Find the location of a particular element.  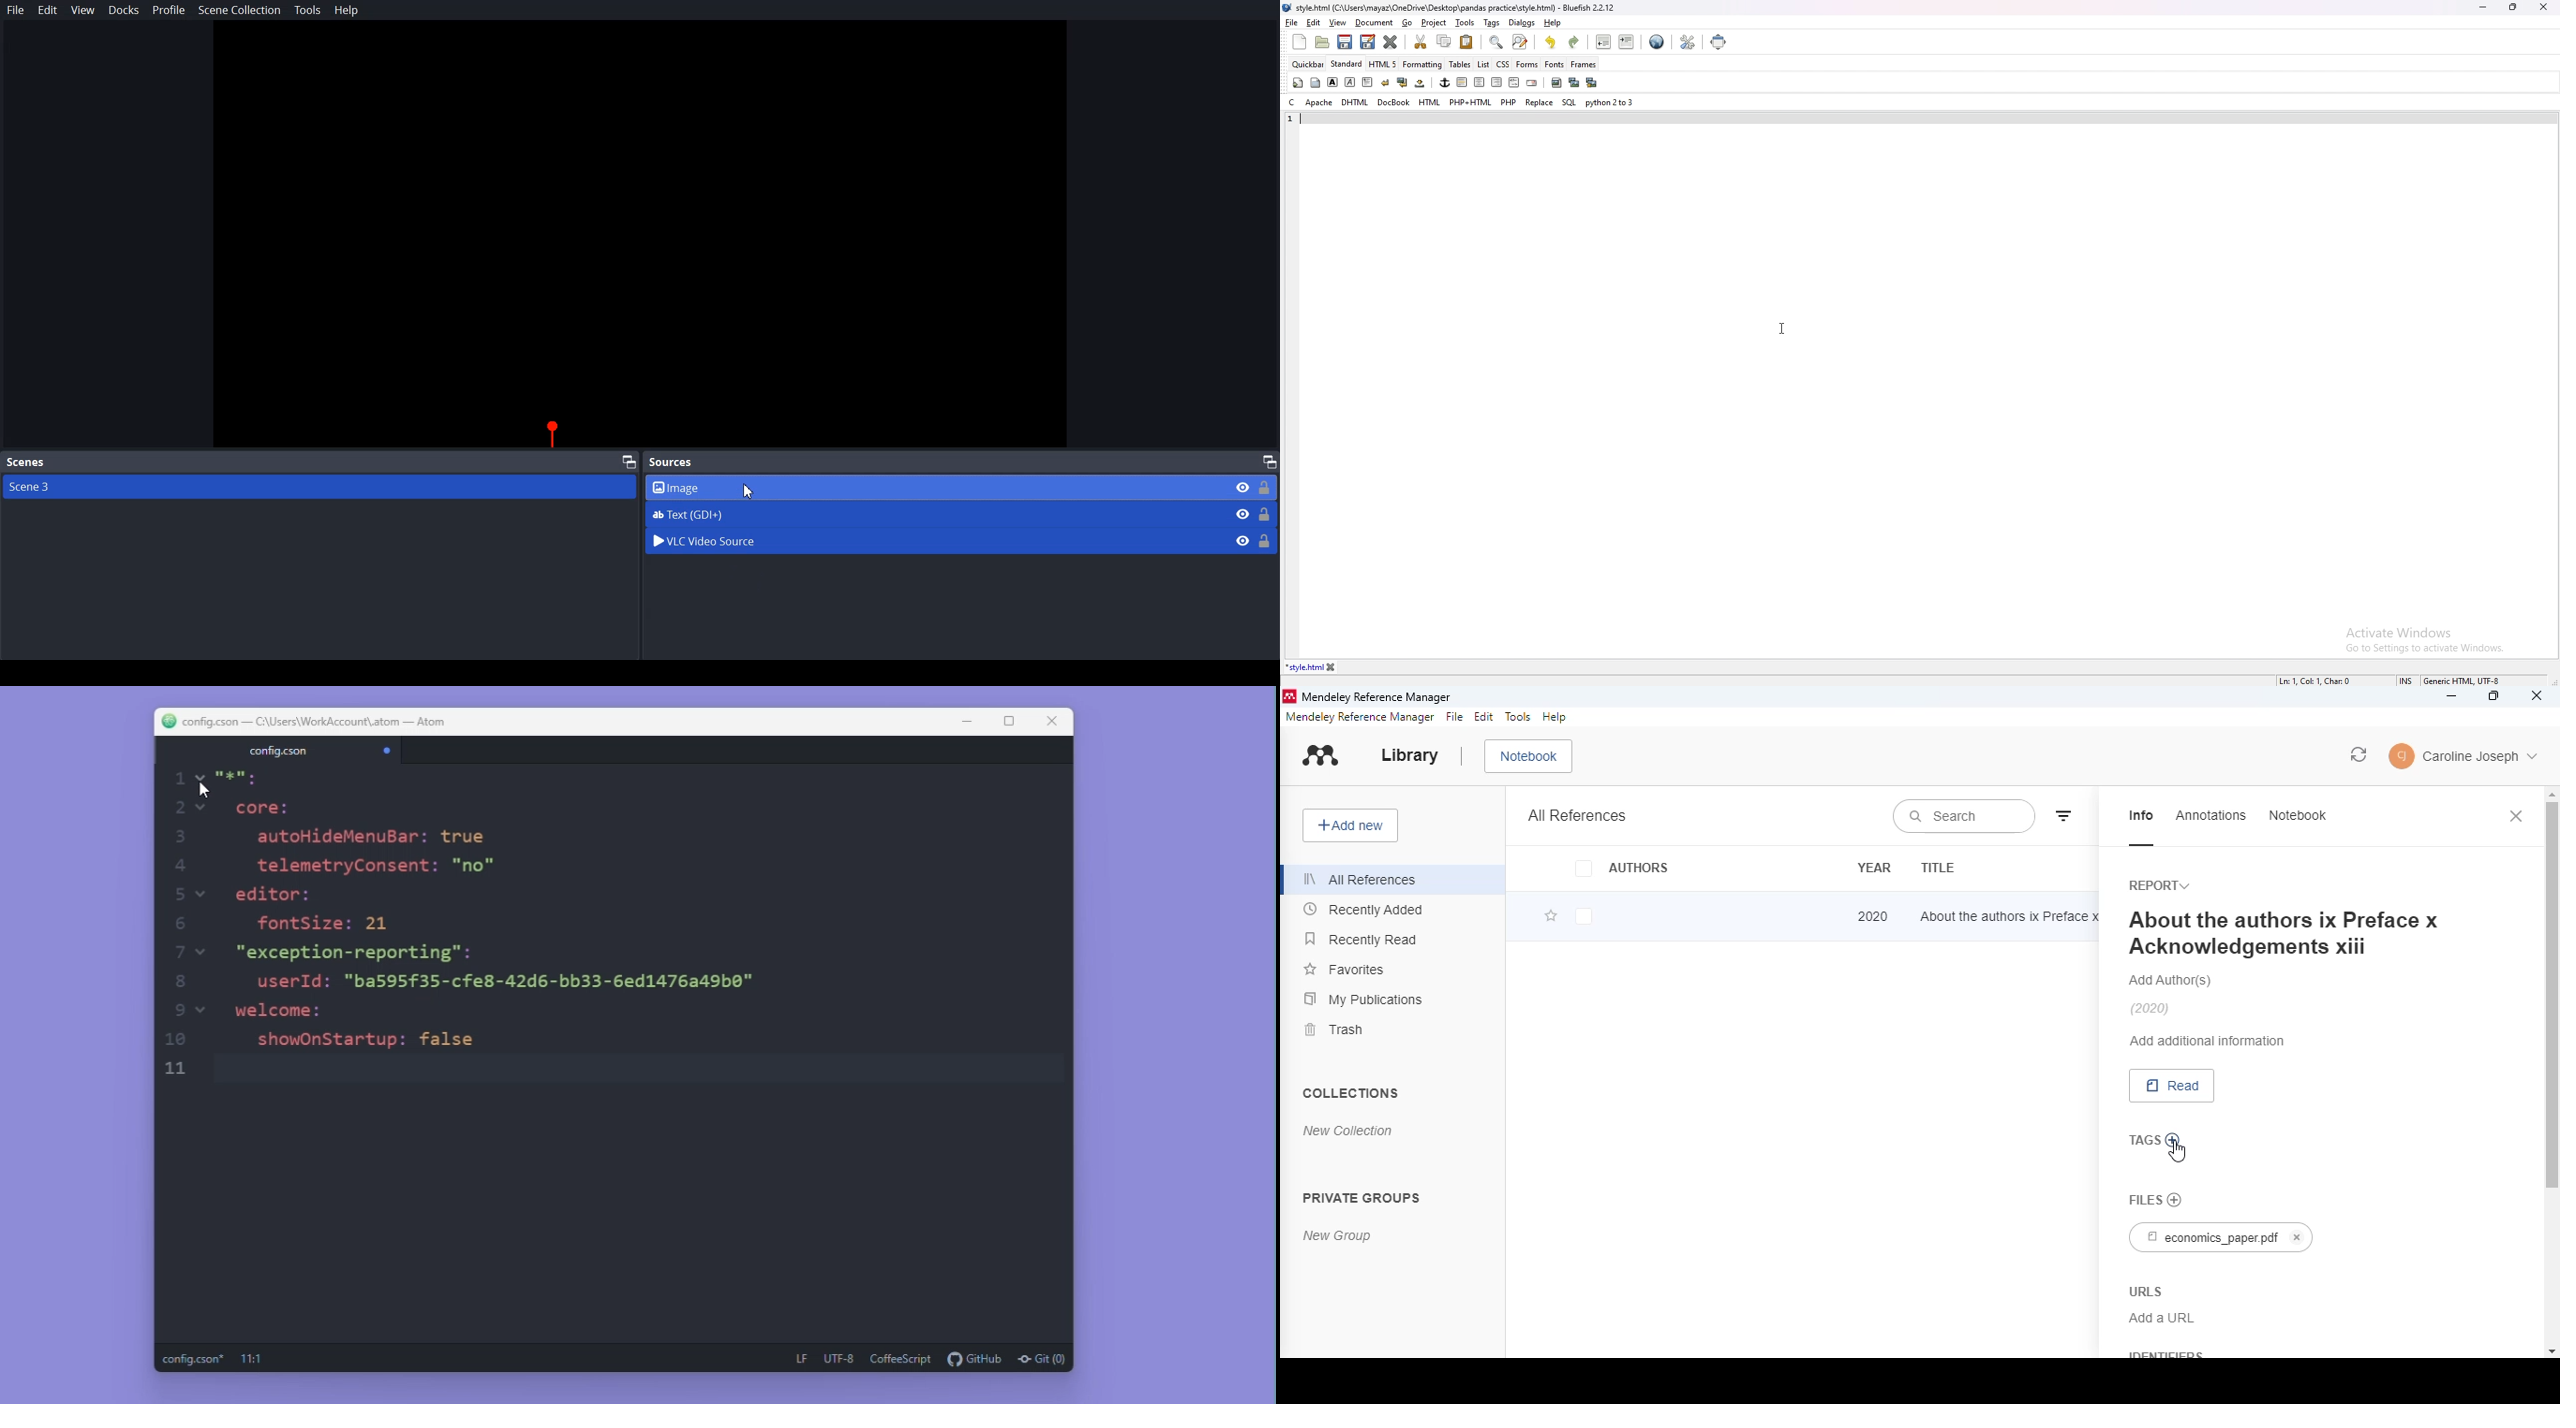

add additional information is located at coordinates (2209, 1041).